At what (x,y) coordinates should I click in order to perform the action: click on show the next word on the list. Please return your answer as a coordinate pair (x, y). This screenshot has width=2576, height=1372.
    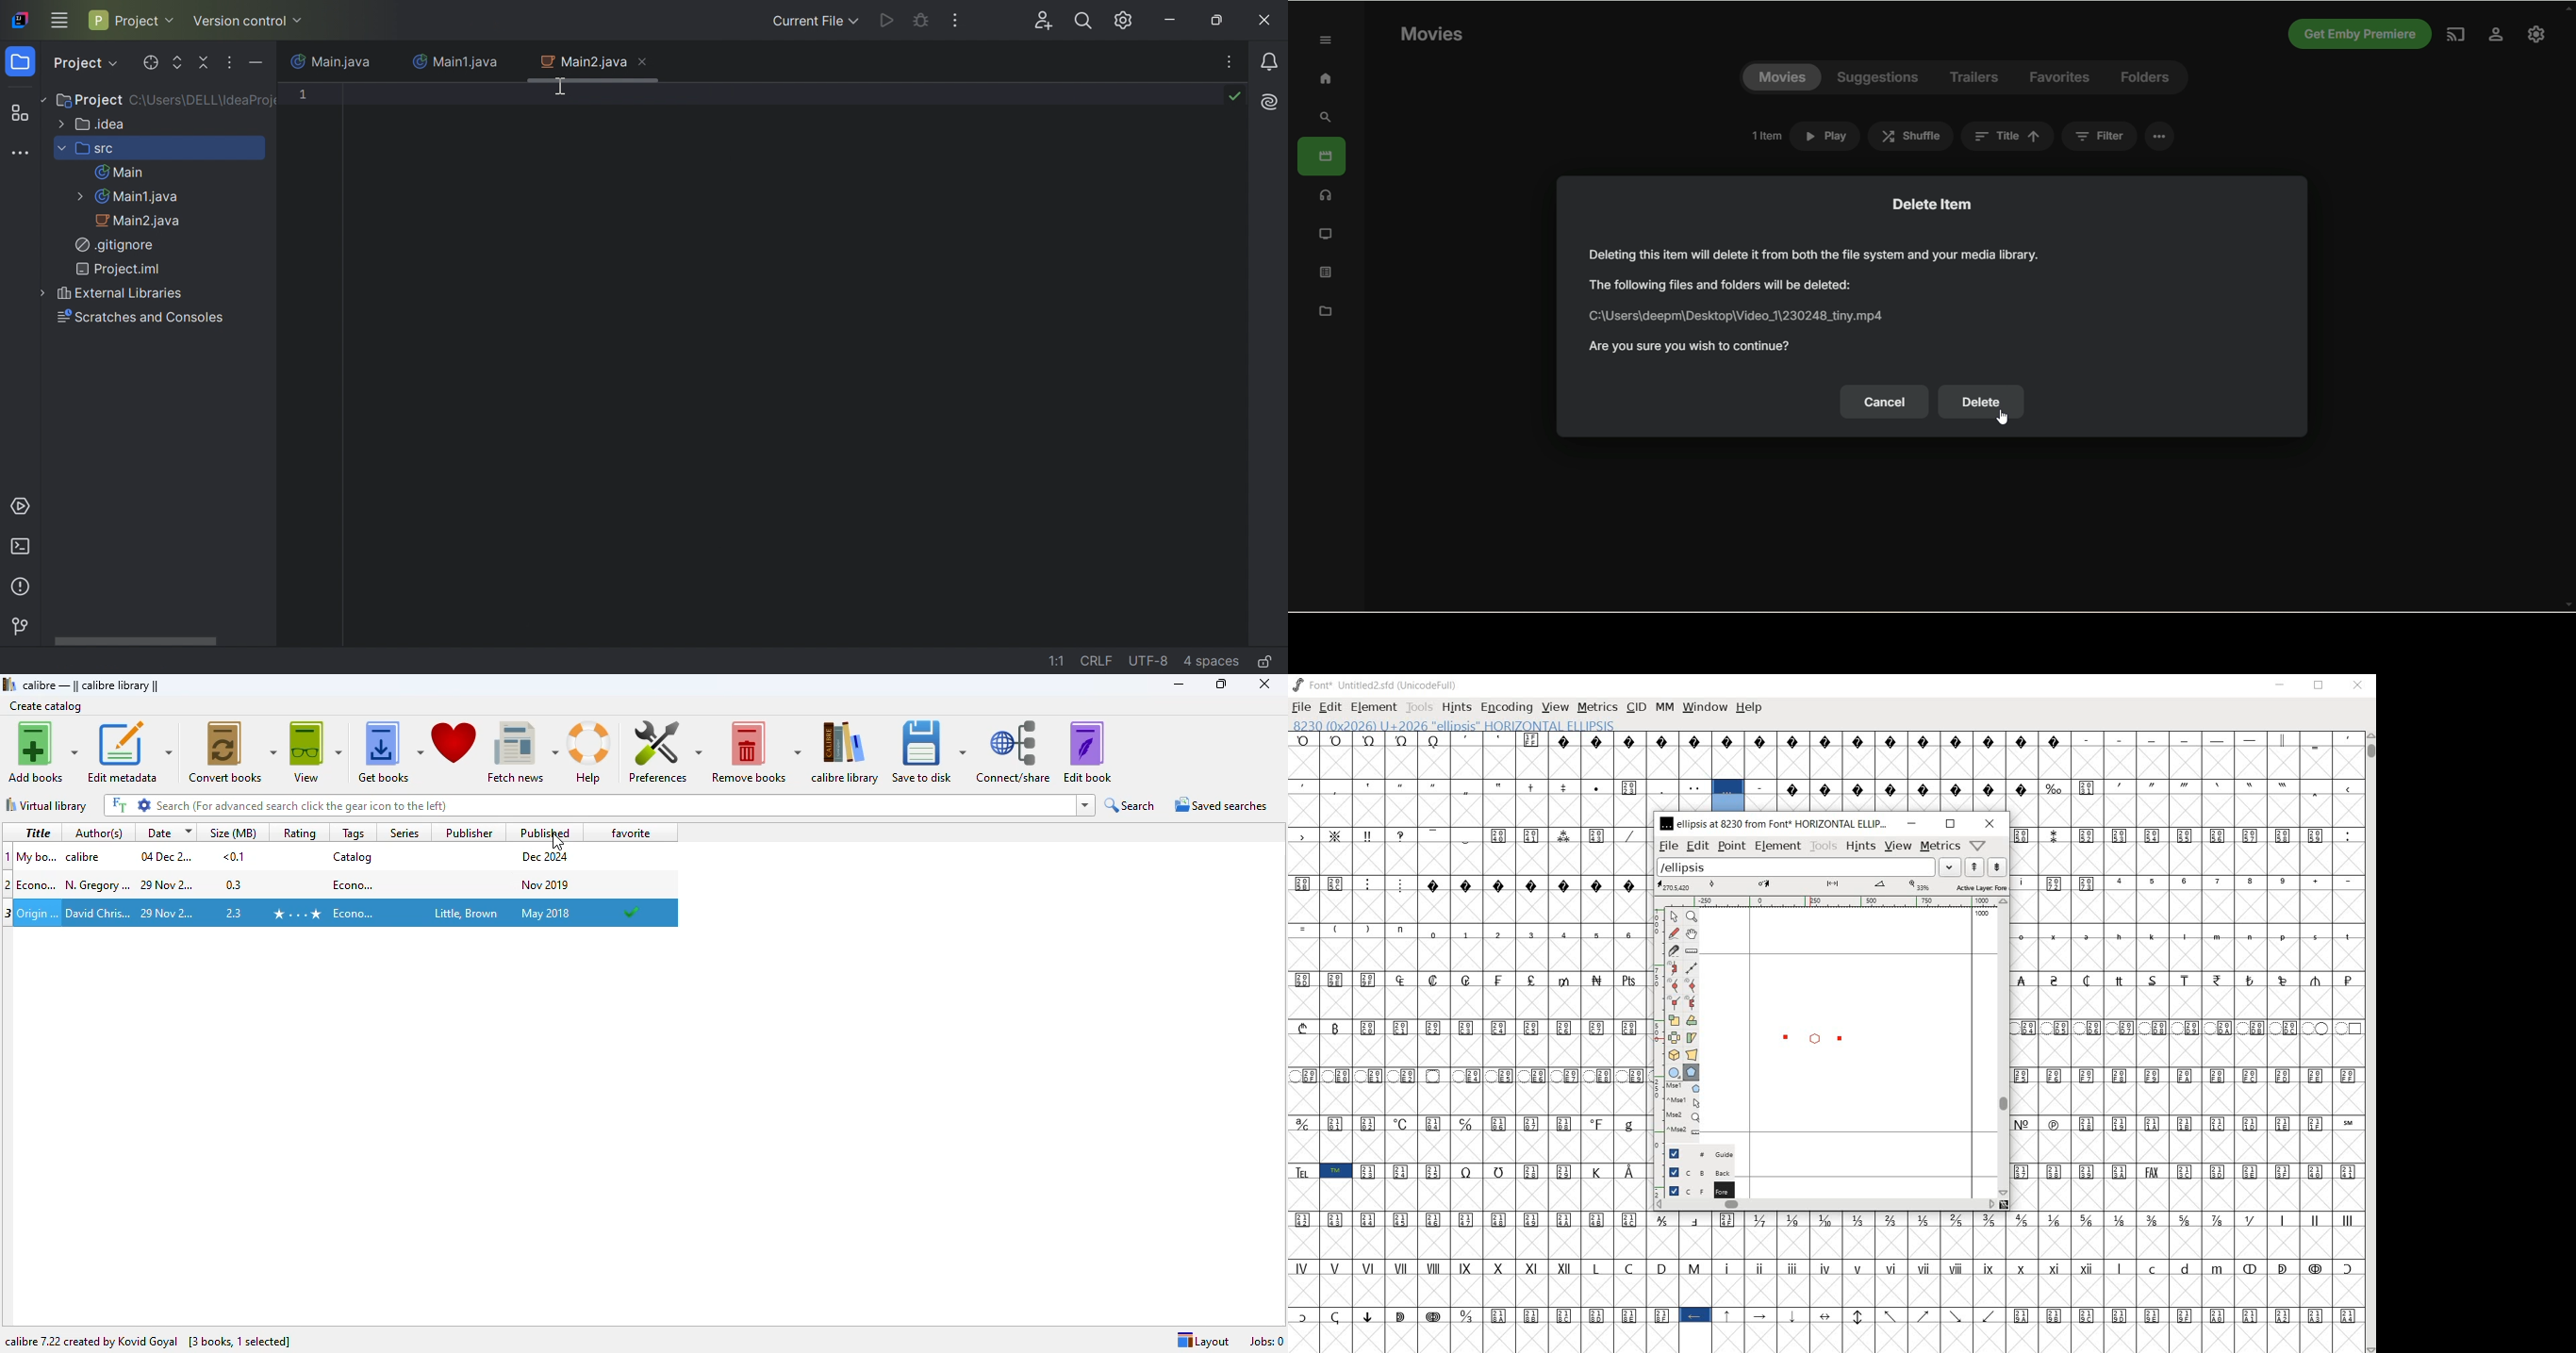
    Looking at the image, I should click on (1974, 867).